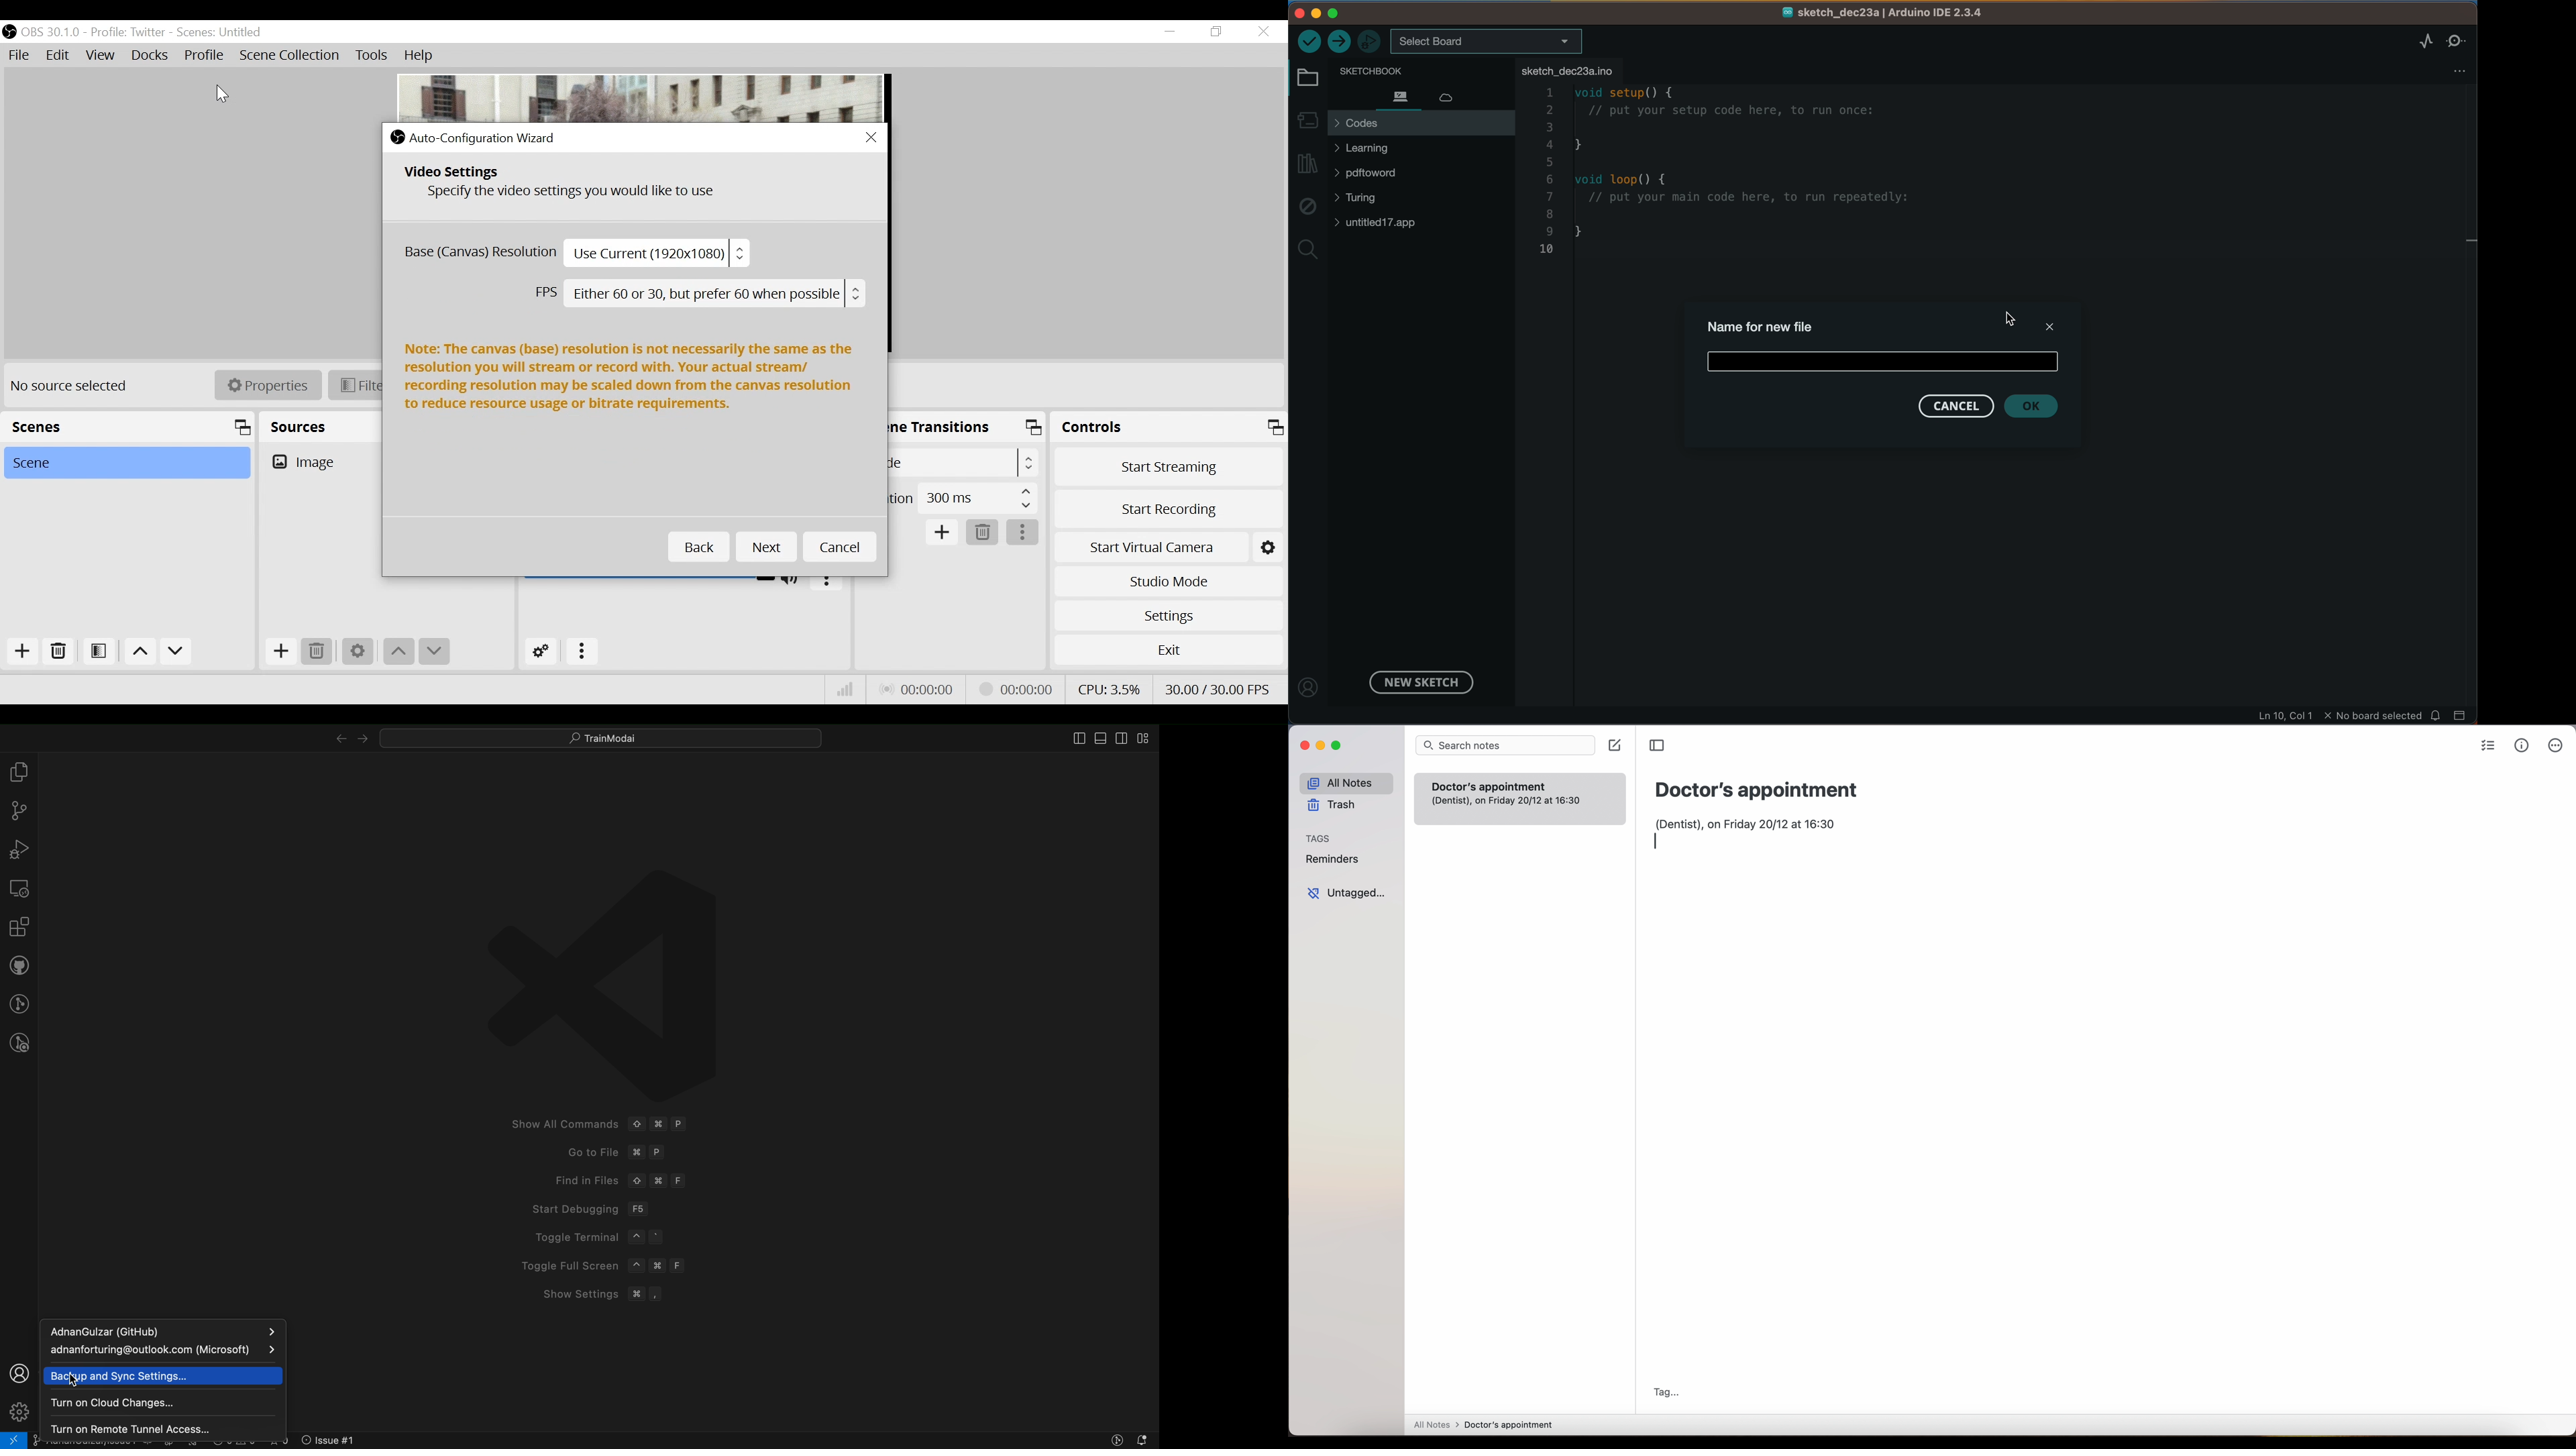 This screenshot has height=1456, width=2576. What do you see at coordinates (838, 547) in the screenshot?
I see `Cancel` at bounding box center [838, 547].